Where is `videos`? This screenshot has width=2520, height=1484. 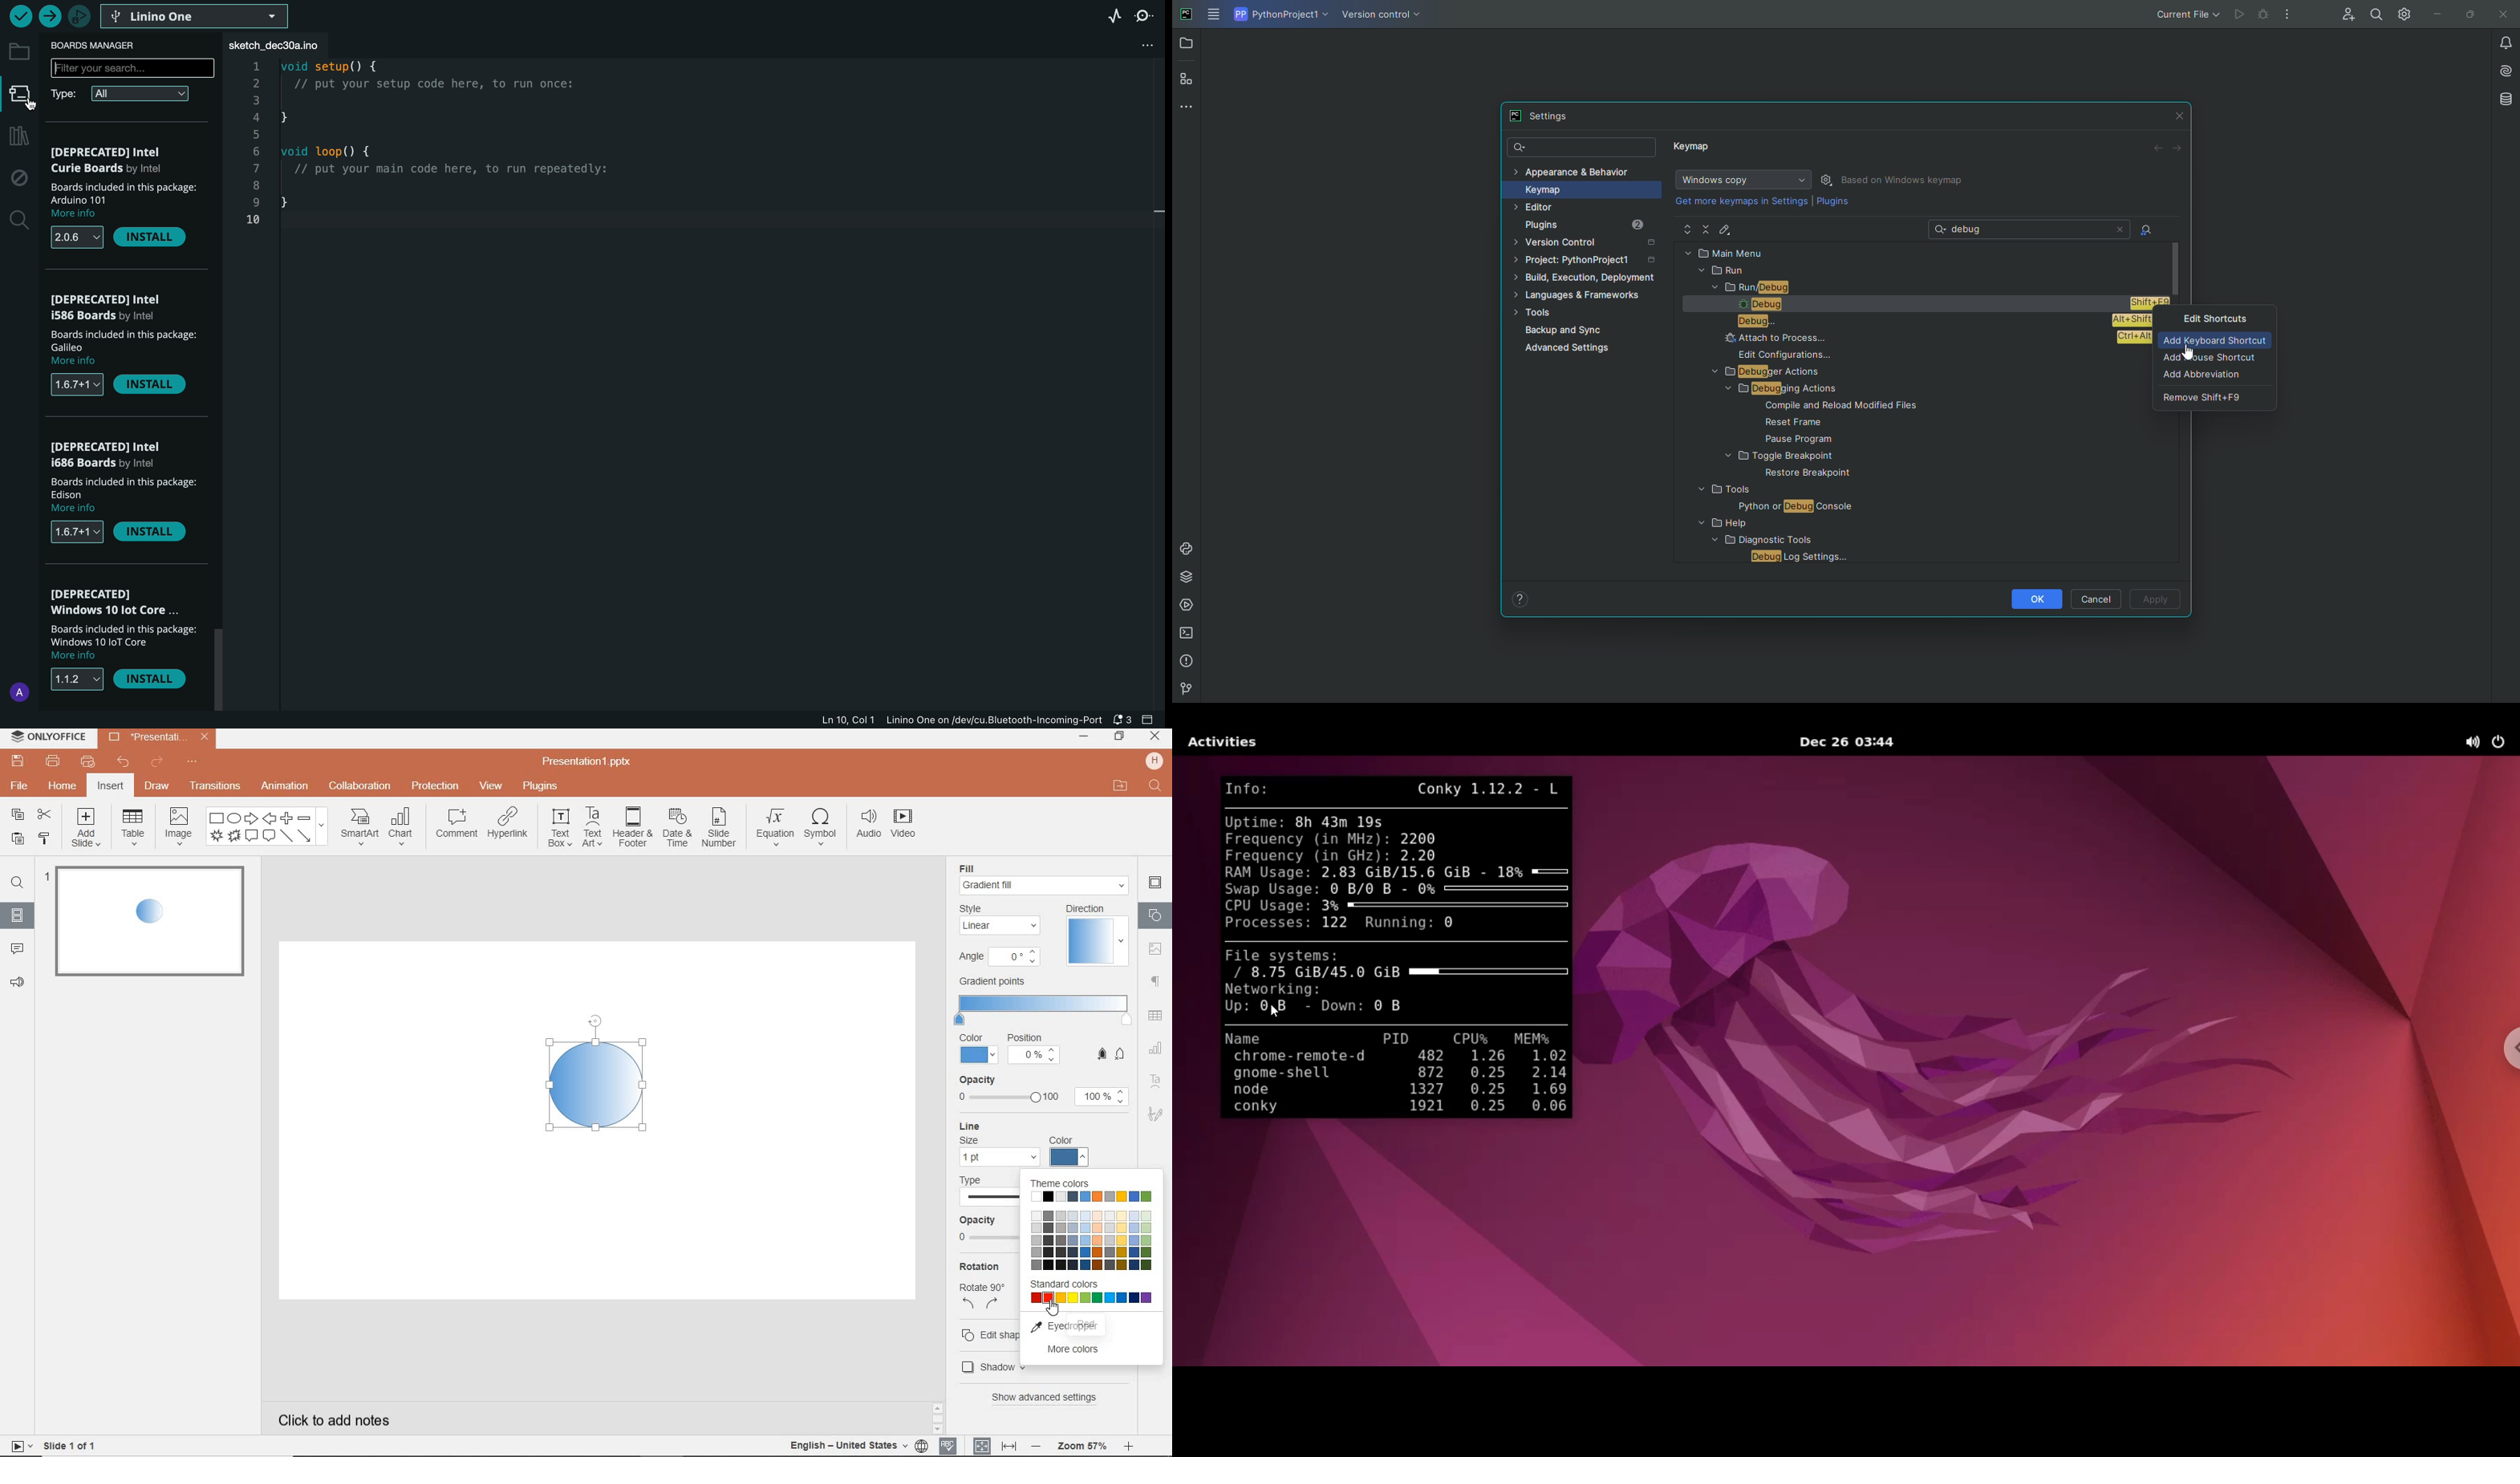 videos is located at coordinates (905, 825).